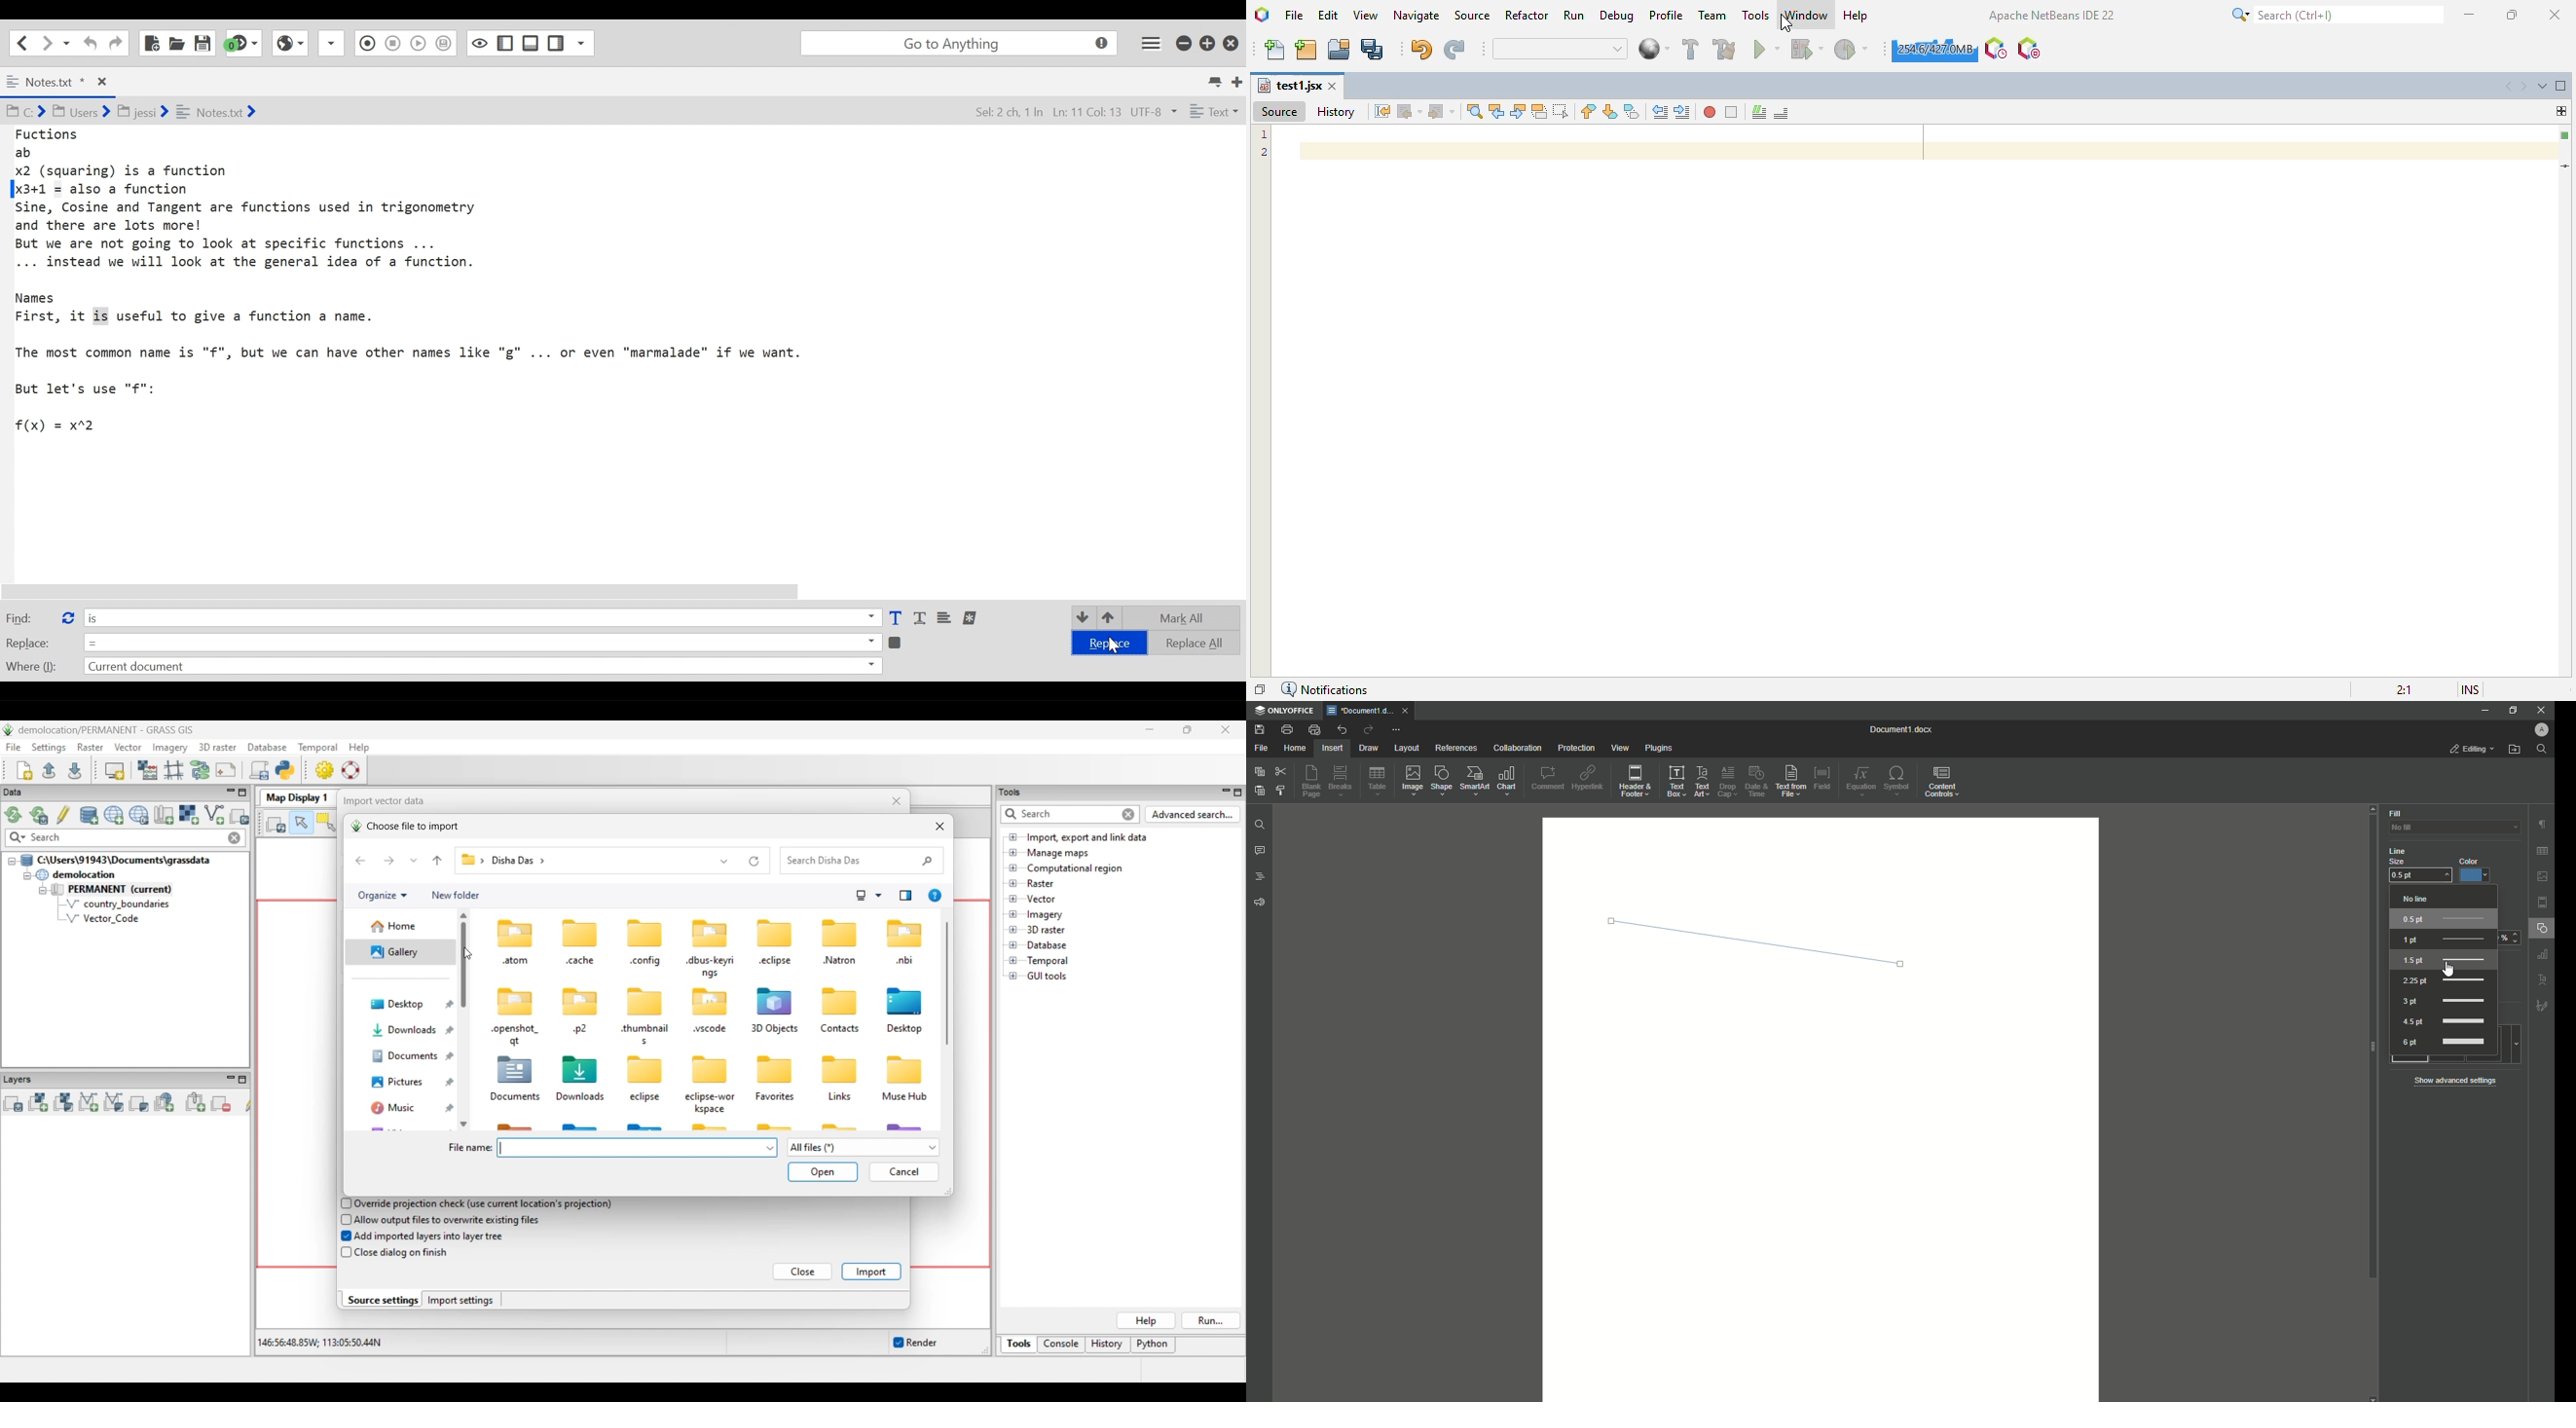 This screenshot has width=2576, height=1428. I want to click on clean and build project, so click(1725, 48).